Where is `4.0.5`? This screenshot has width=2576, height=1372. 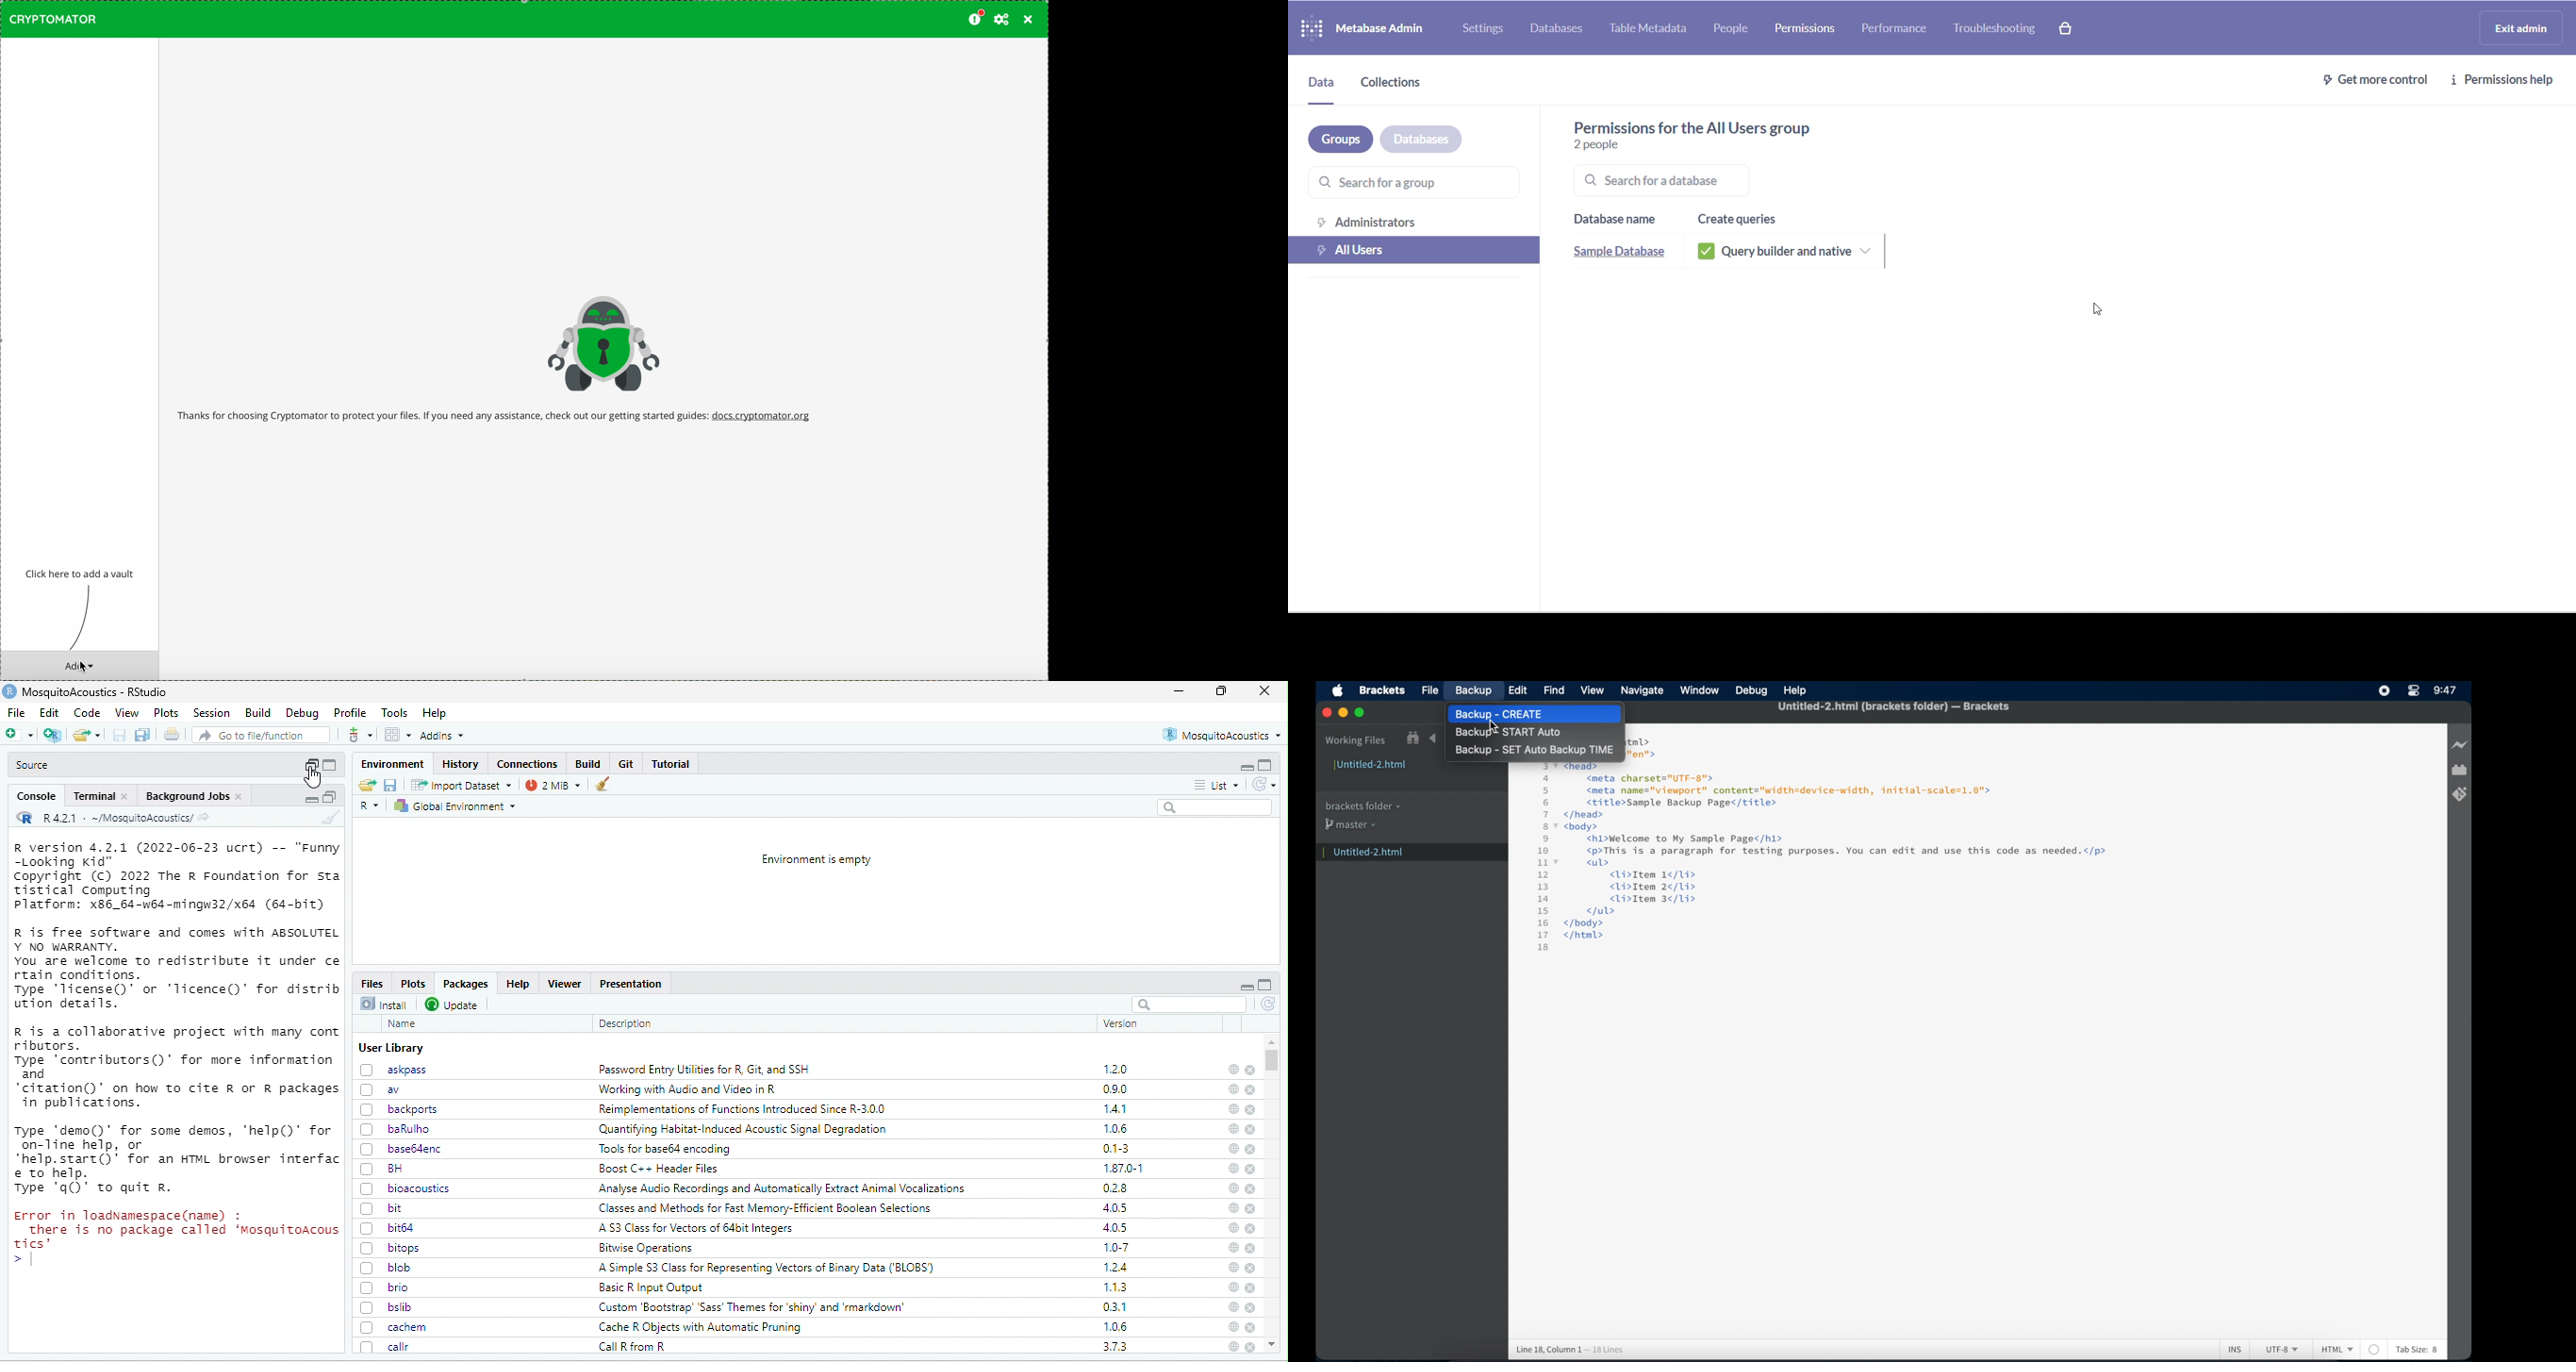 4.0.5 is located at coordinates (1115, 1207).